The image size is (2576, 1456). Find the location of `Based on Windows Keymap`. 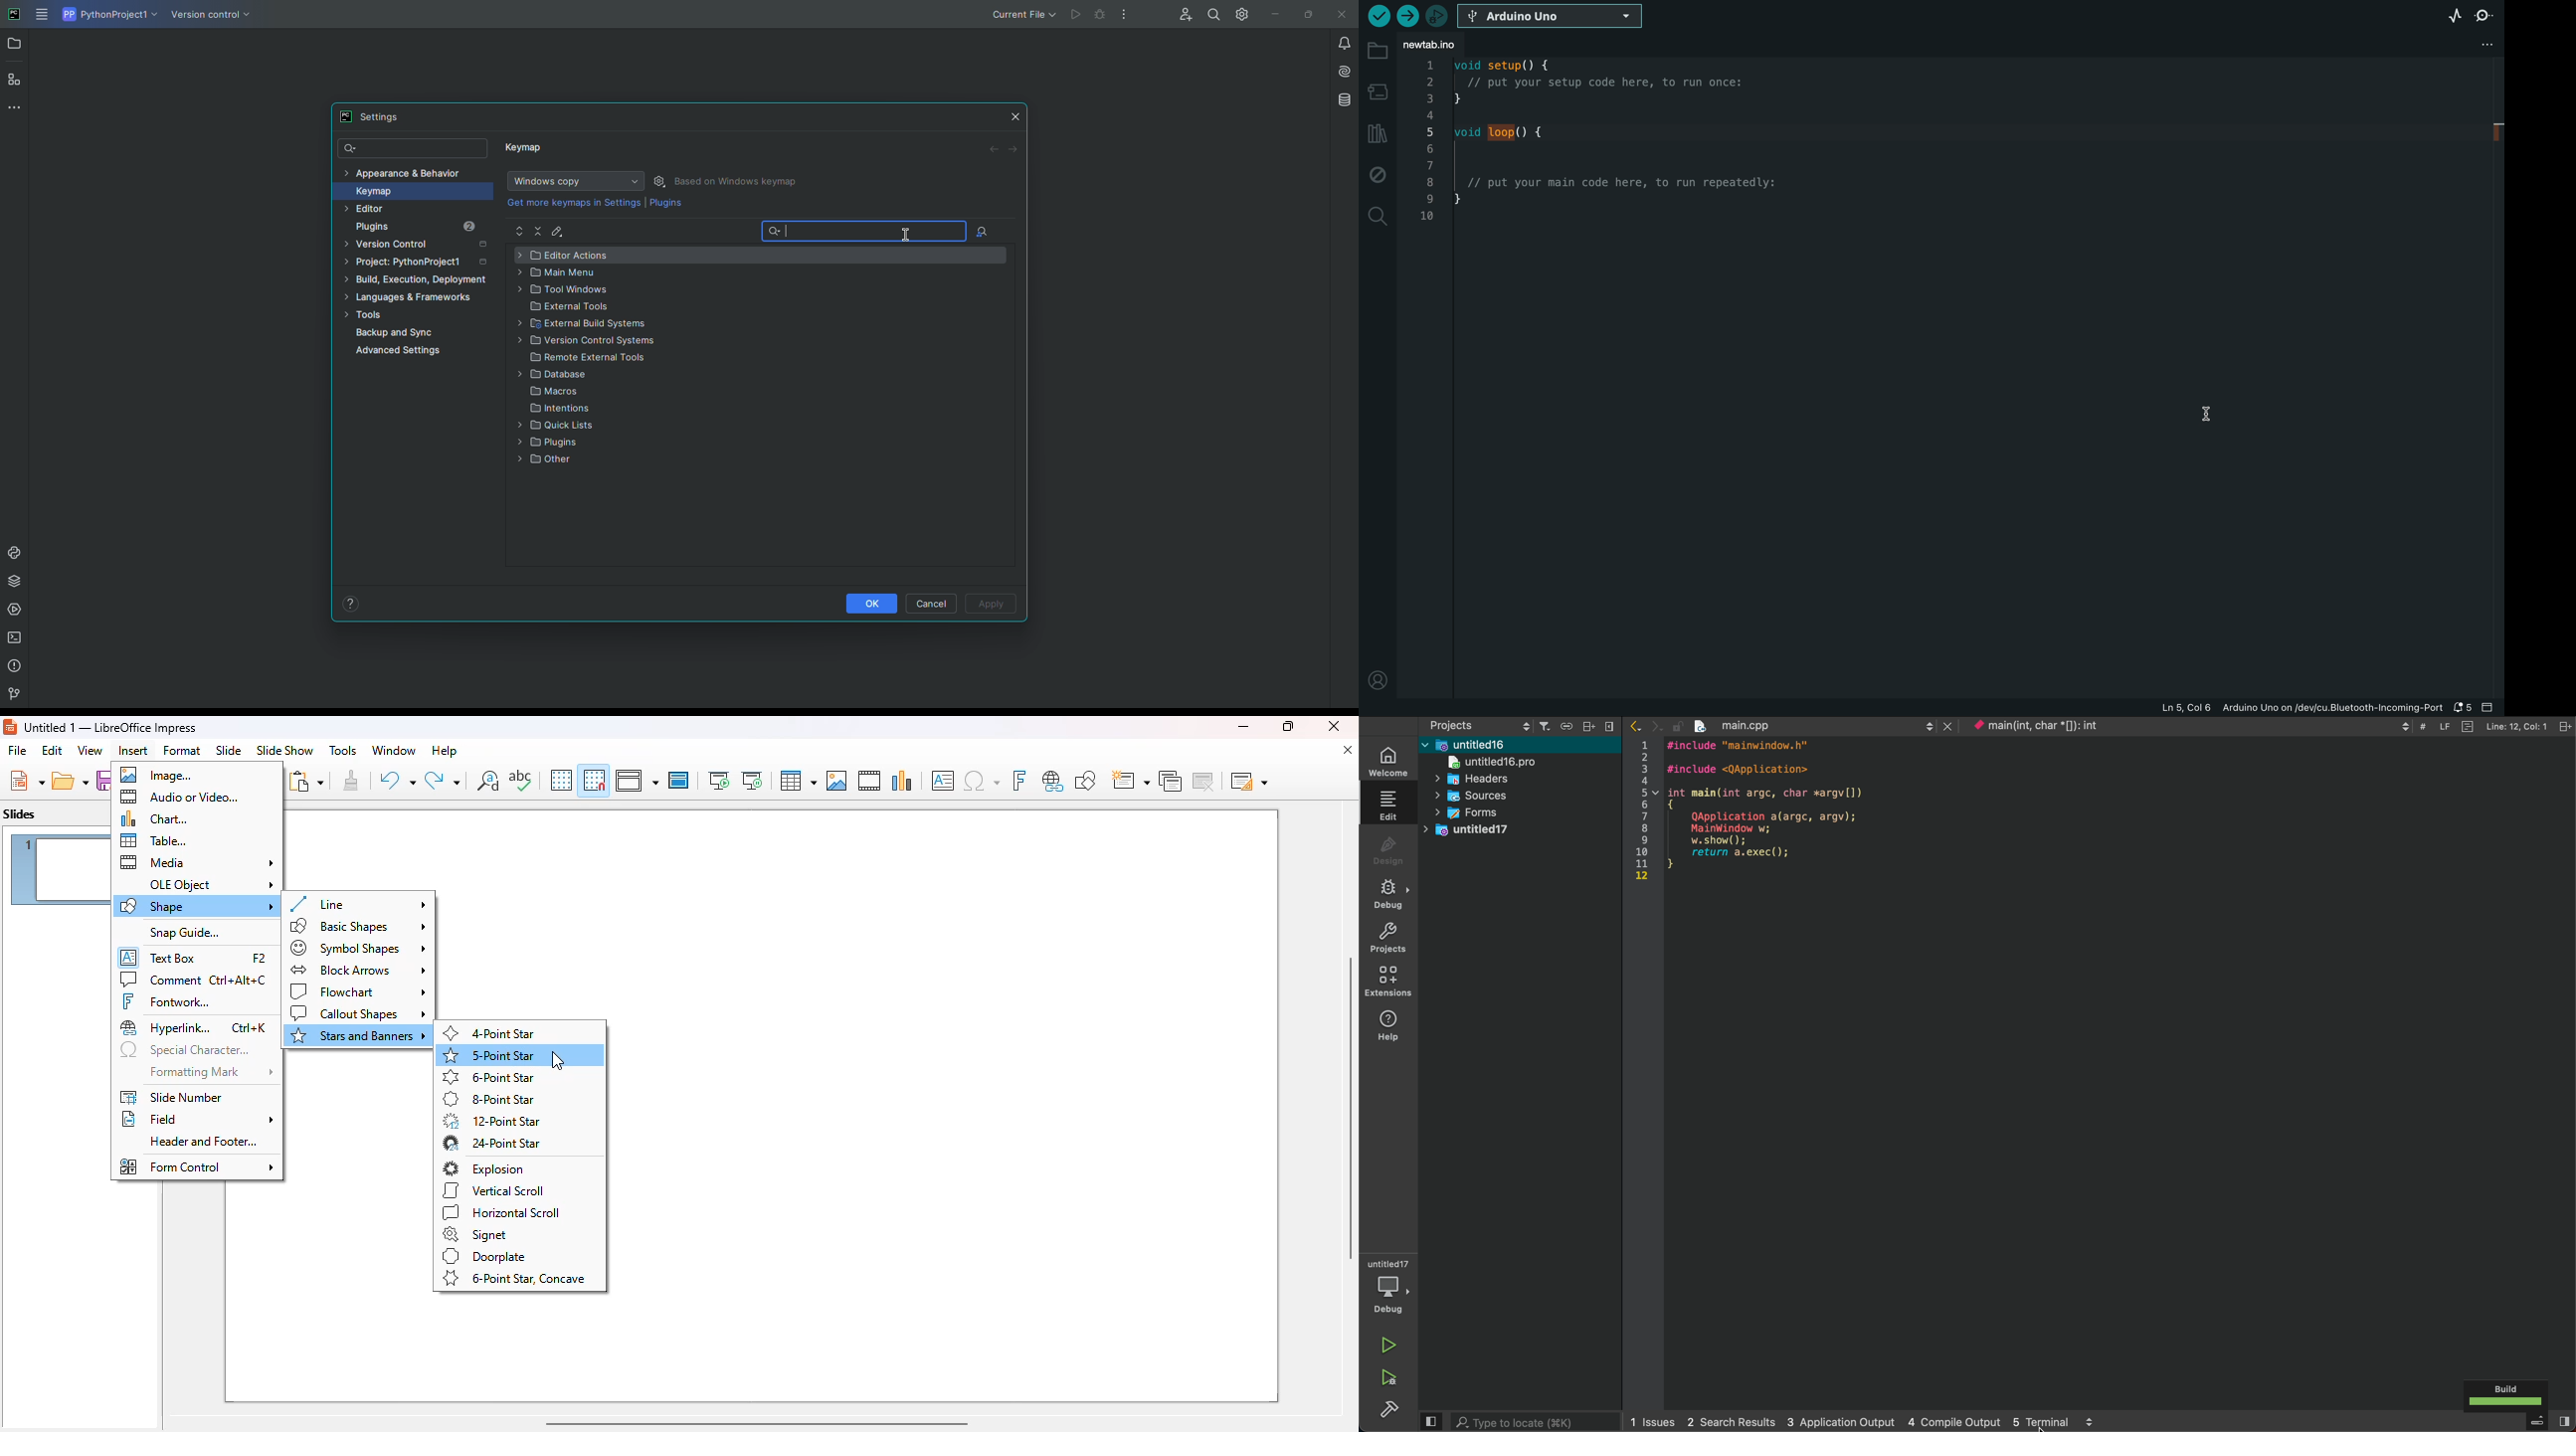

Based on Windows Keymap is located at coordinates (739, 182).